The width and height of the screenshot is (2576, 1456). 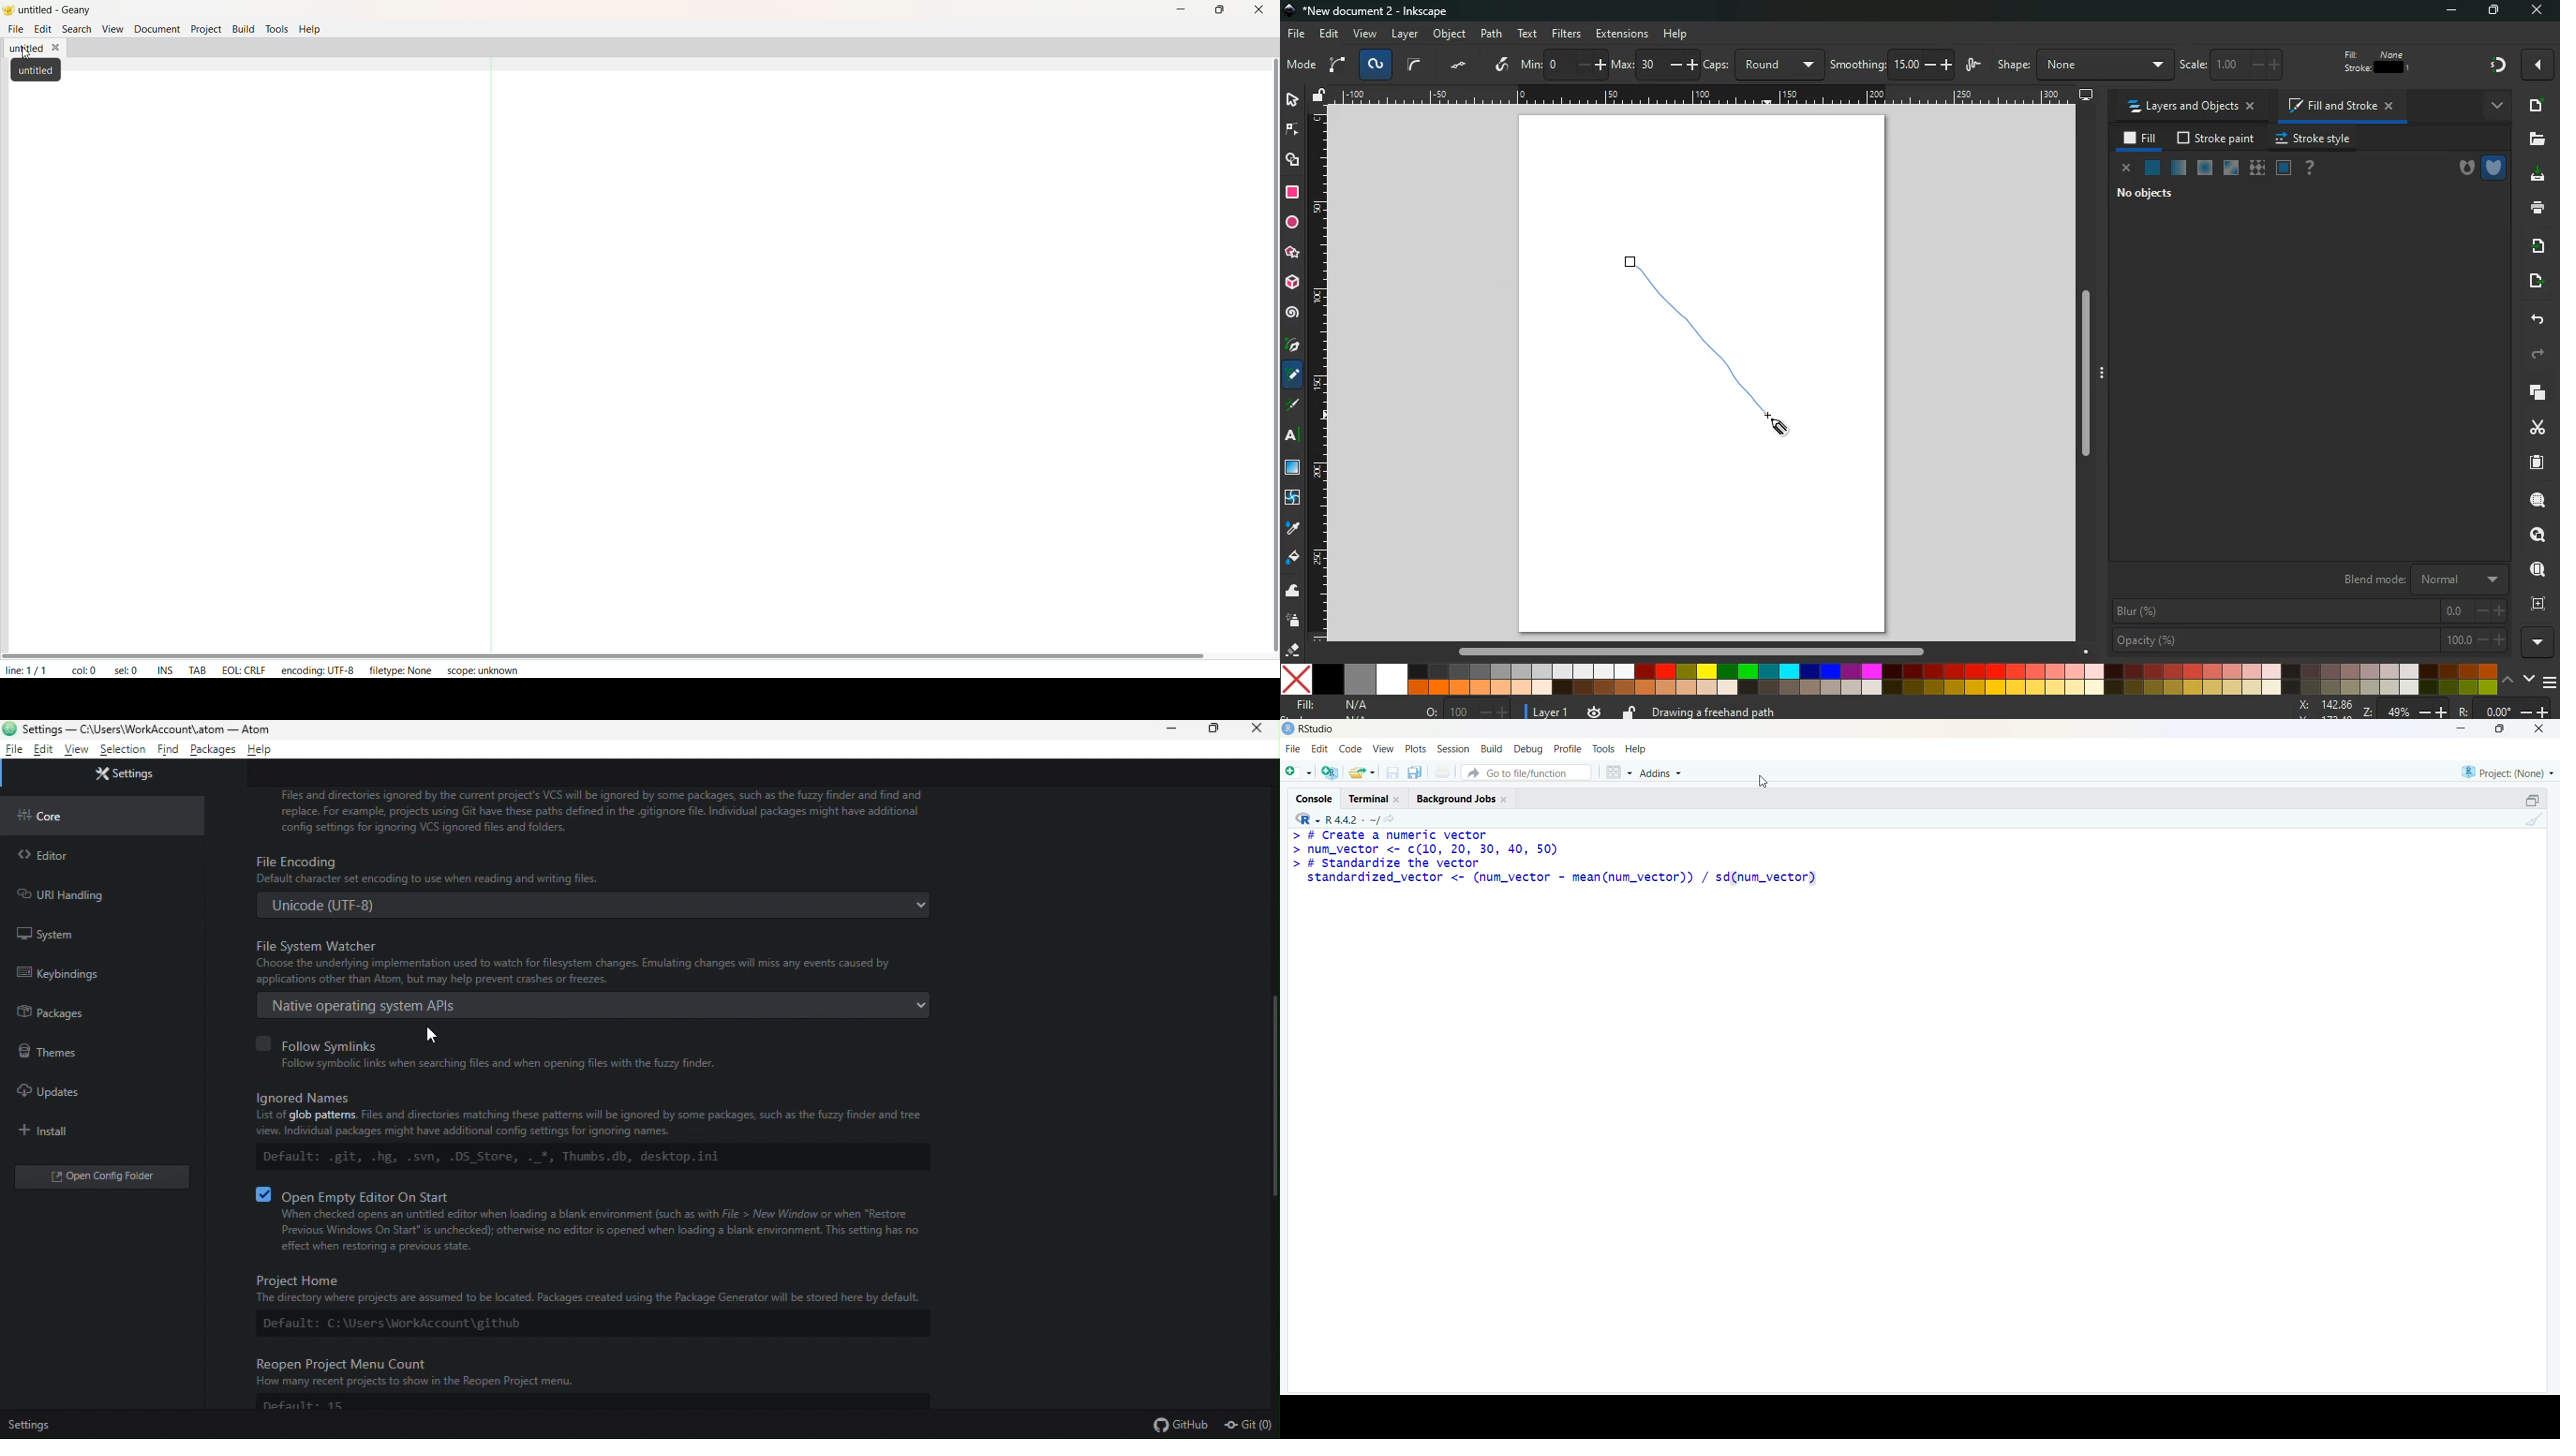 What do you see at coordinates (2316, 138) in the screenshot?
I see `stroke style` at bounding box center [2316, 138].